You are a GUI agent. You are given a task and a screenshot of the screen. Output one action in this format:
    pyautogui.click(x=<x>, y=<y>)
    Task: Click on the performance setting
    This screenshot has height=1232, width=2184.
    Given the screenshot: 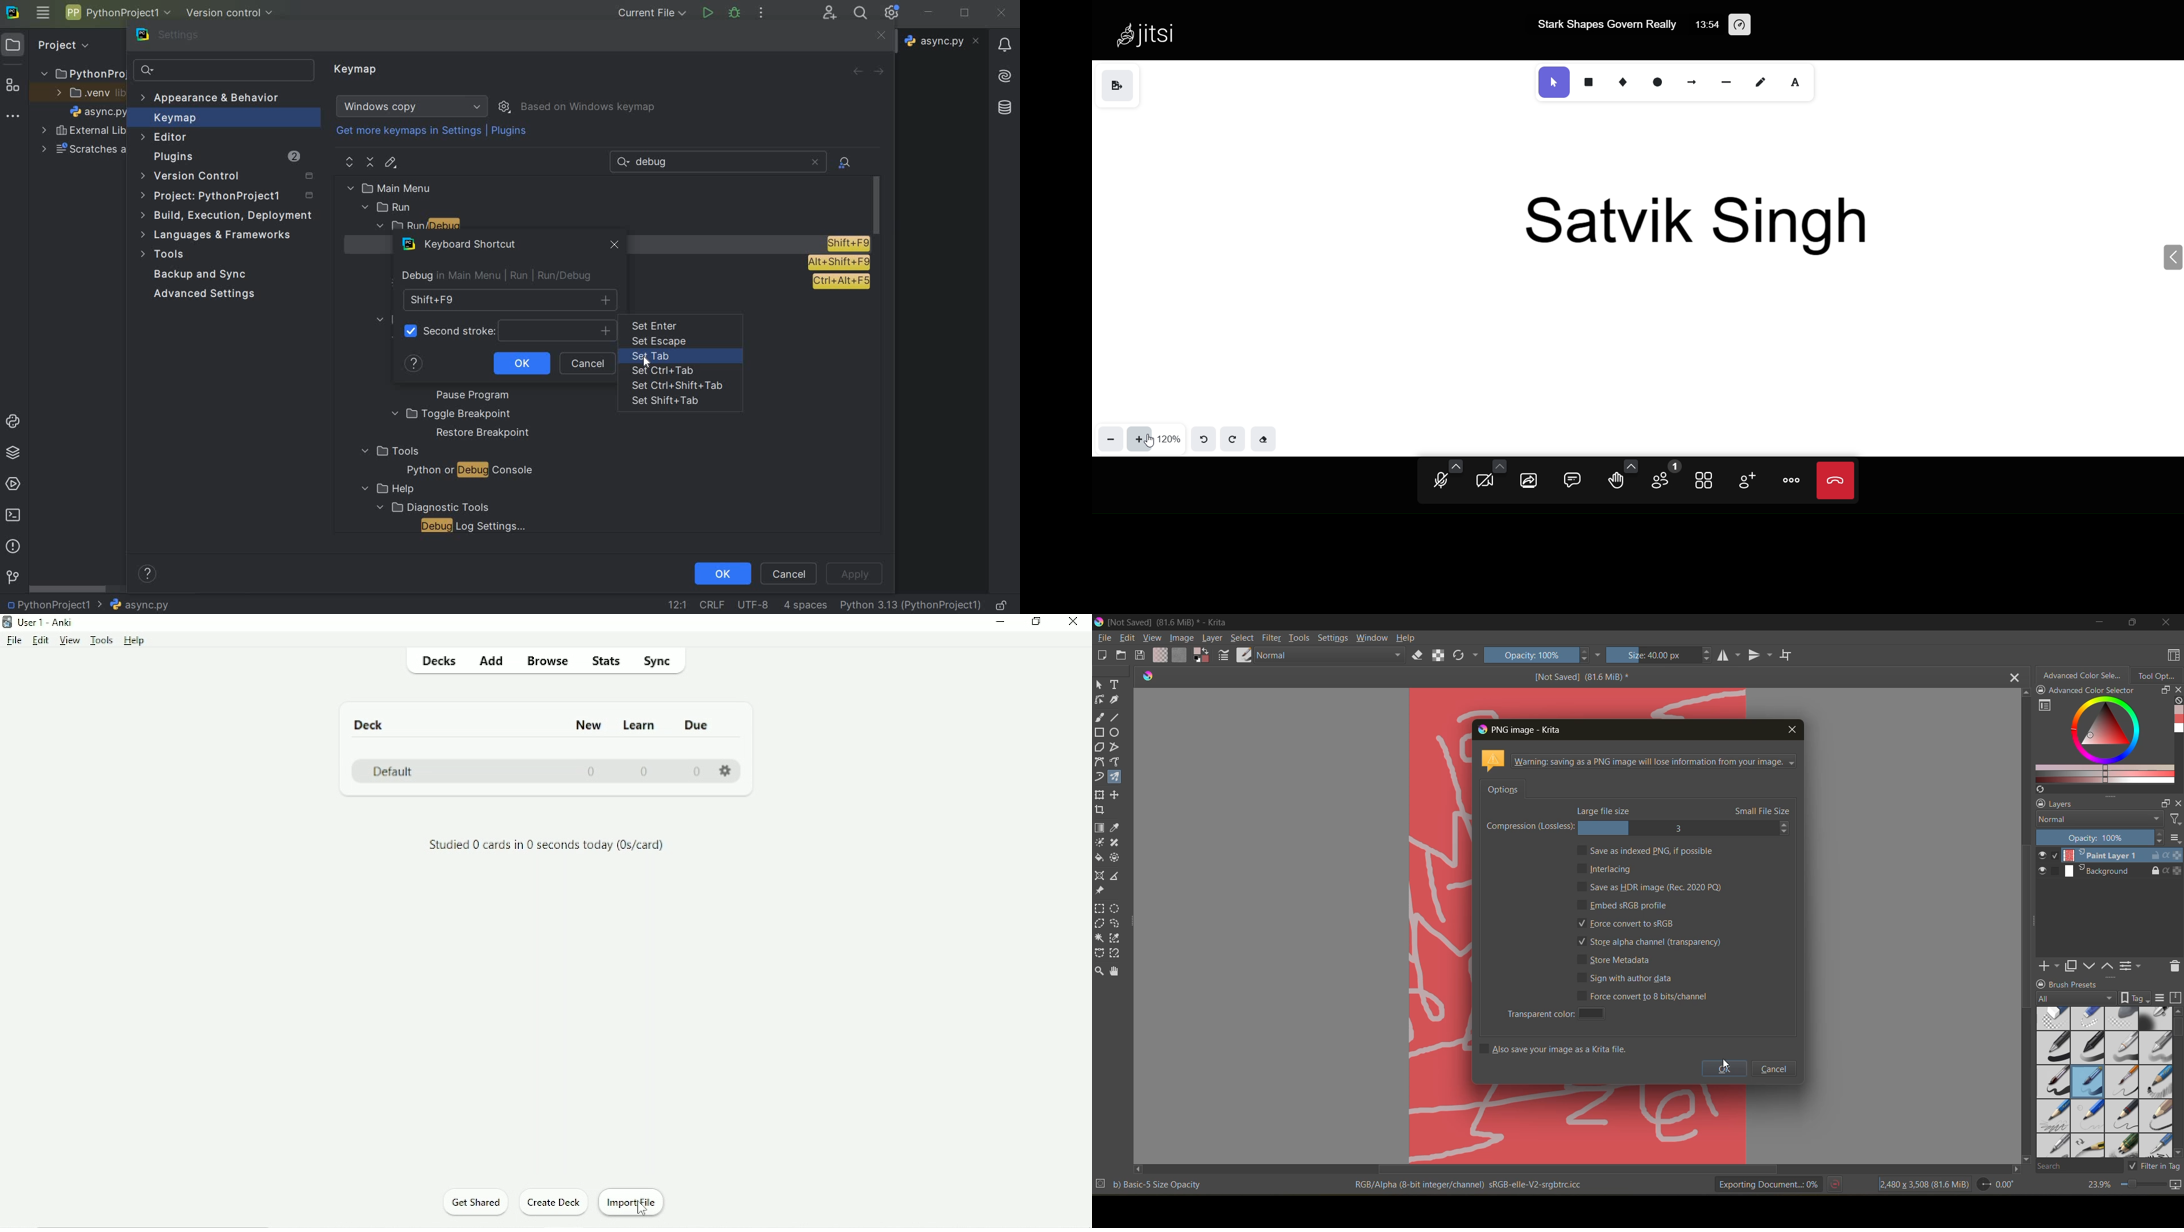 What is the action you would take?
    pyautogui.click(x=1742, y=26)
    